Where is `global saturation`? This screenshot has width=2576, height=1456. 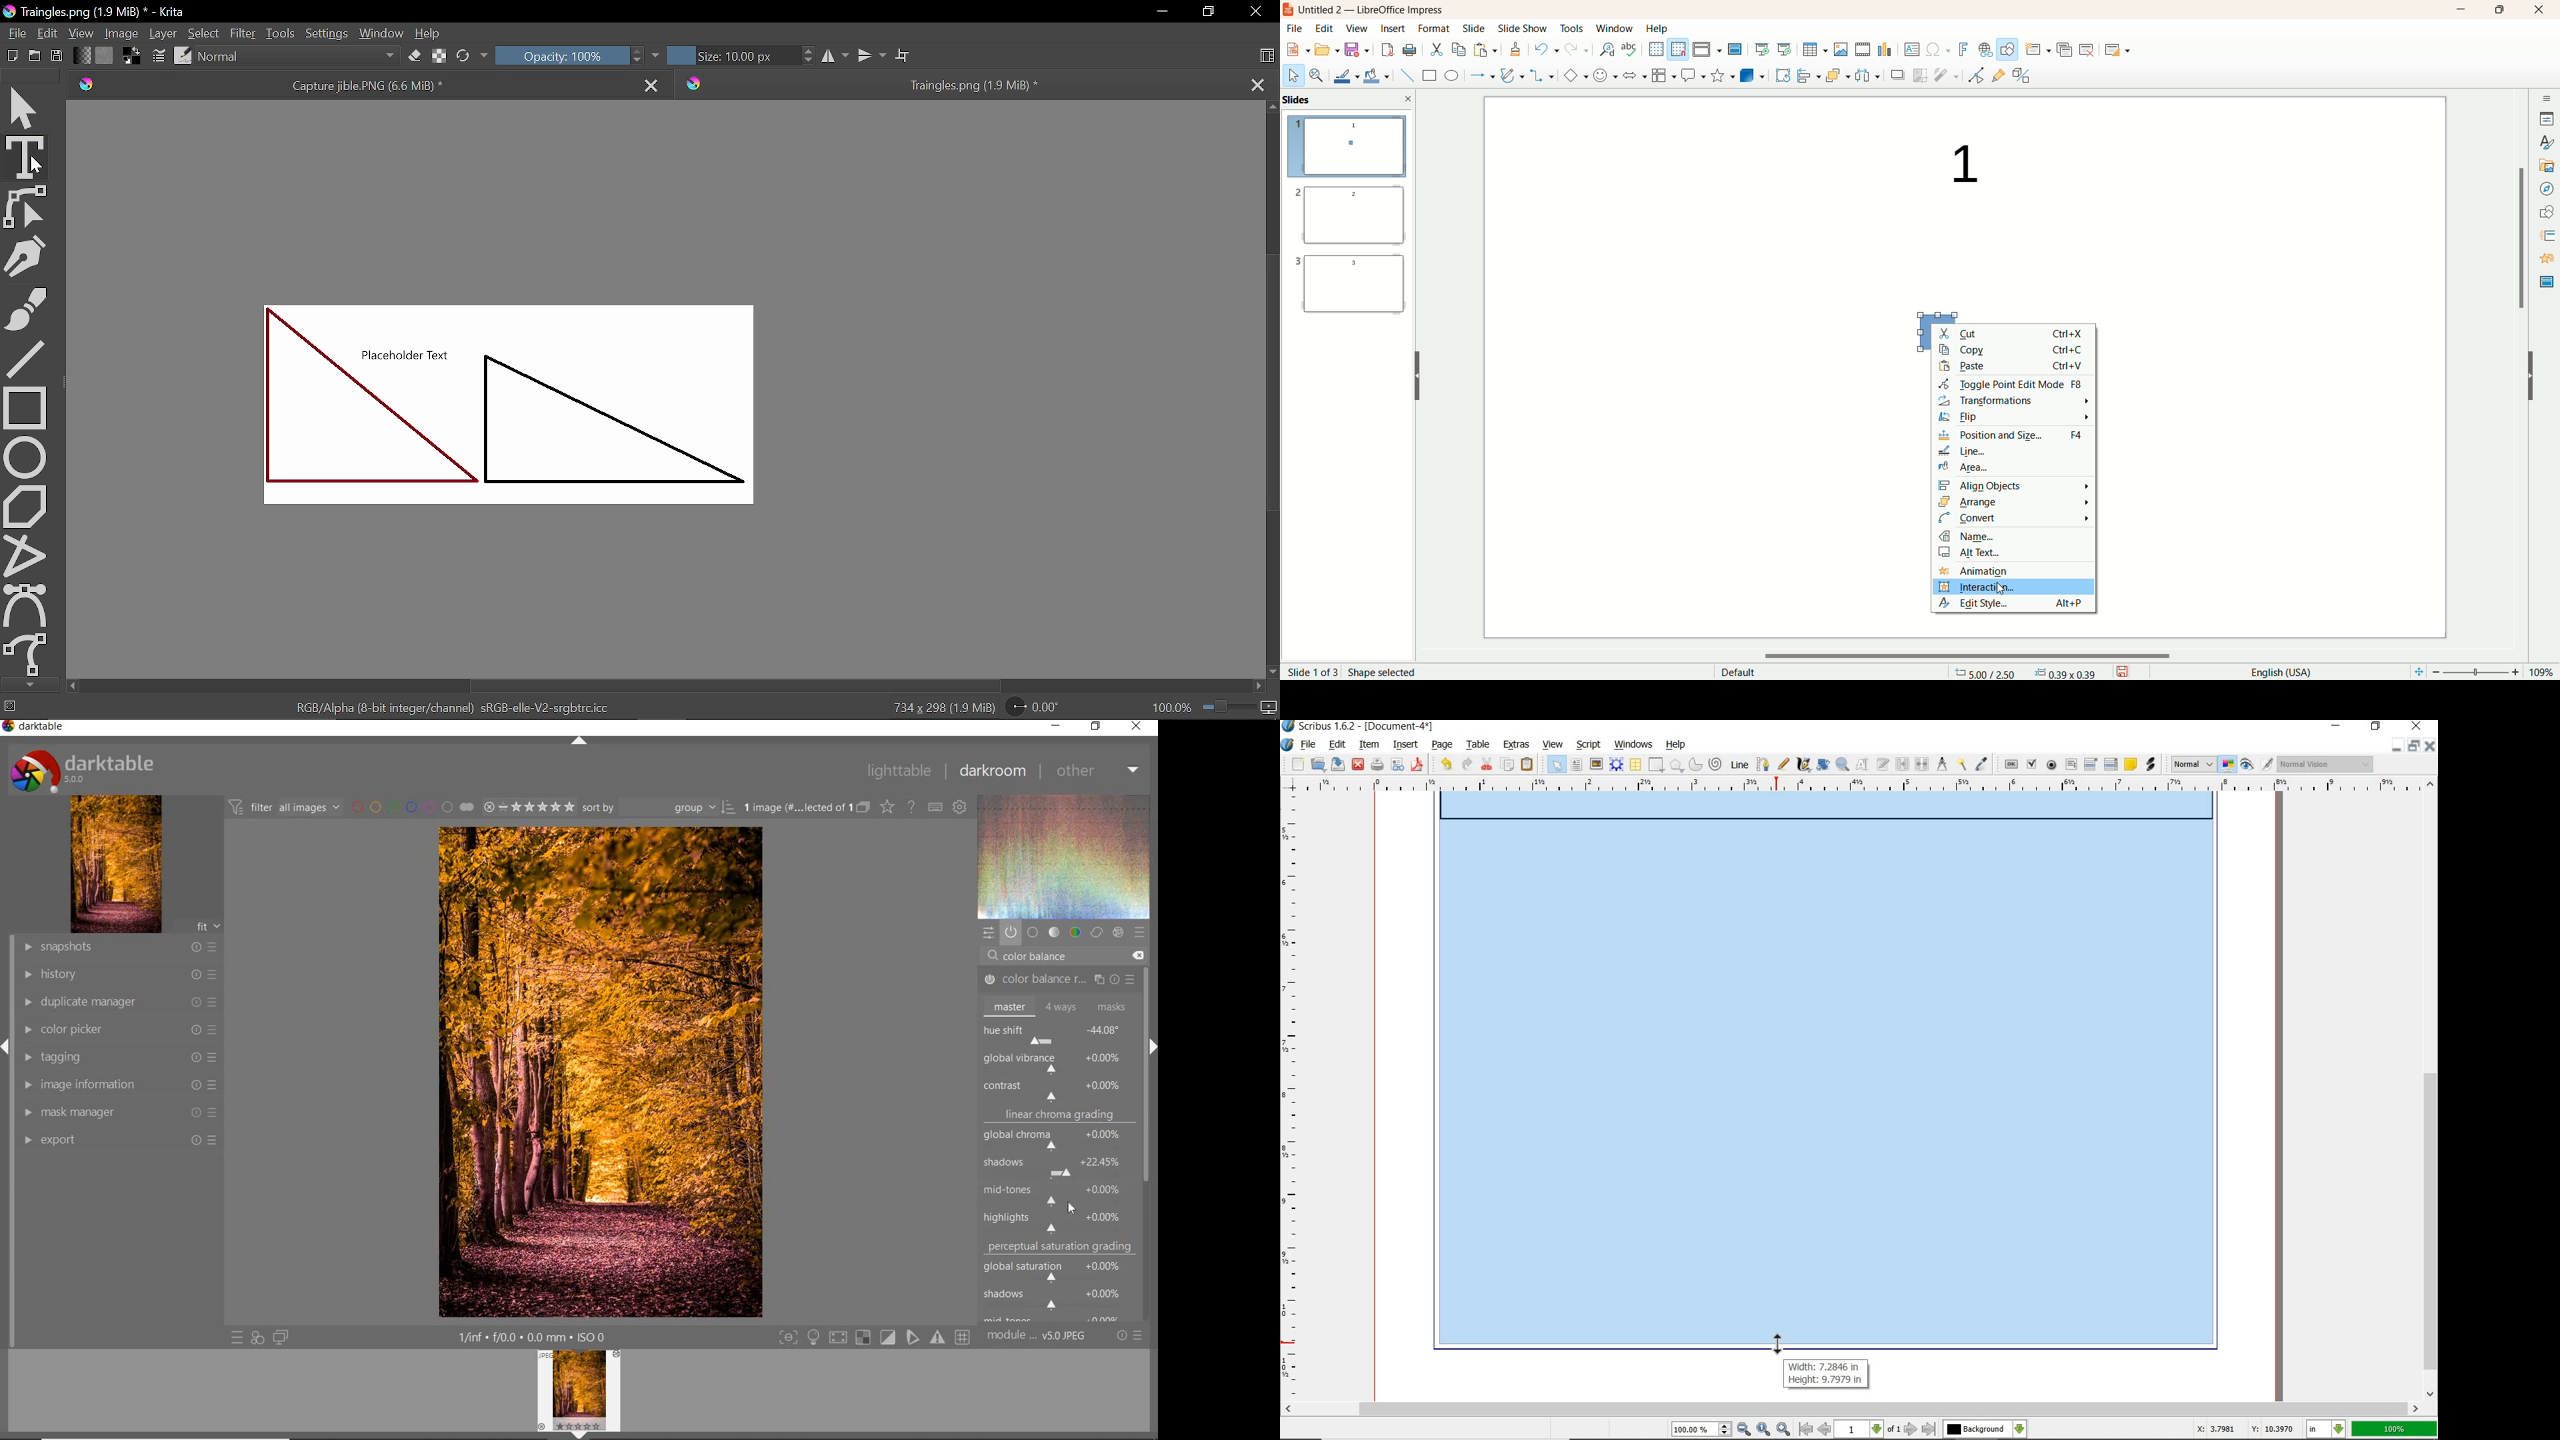 global saturation is located at coordinates (1060, 1269).